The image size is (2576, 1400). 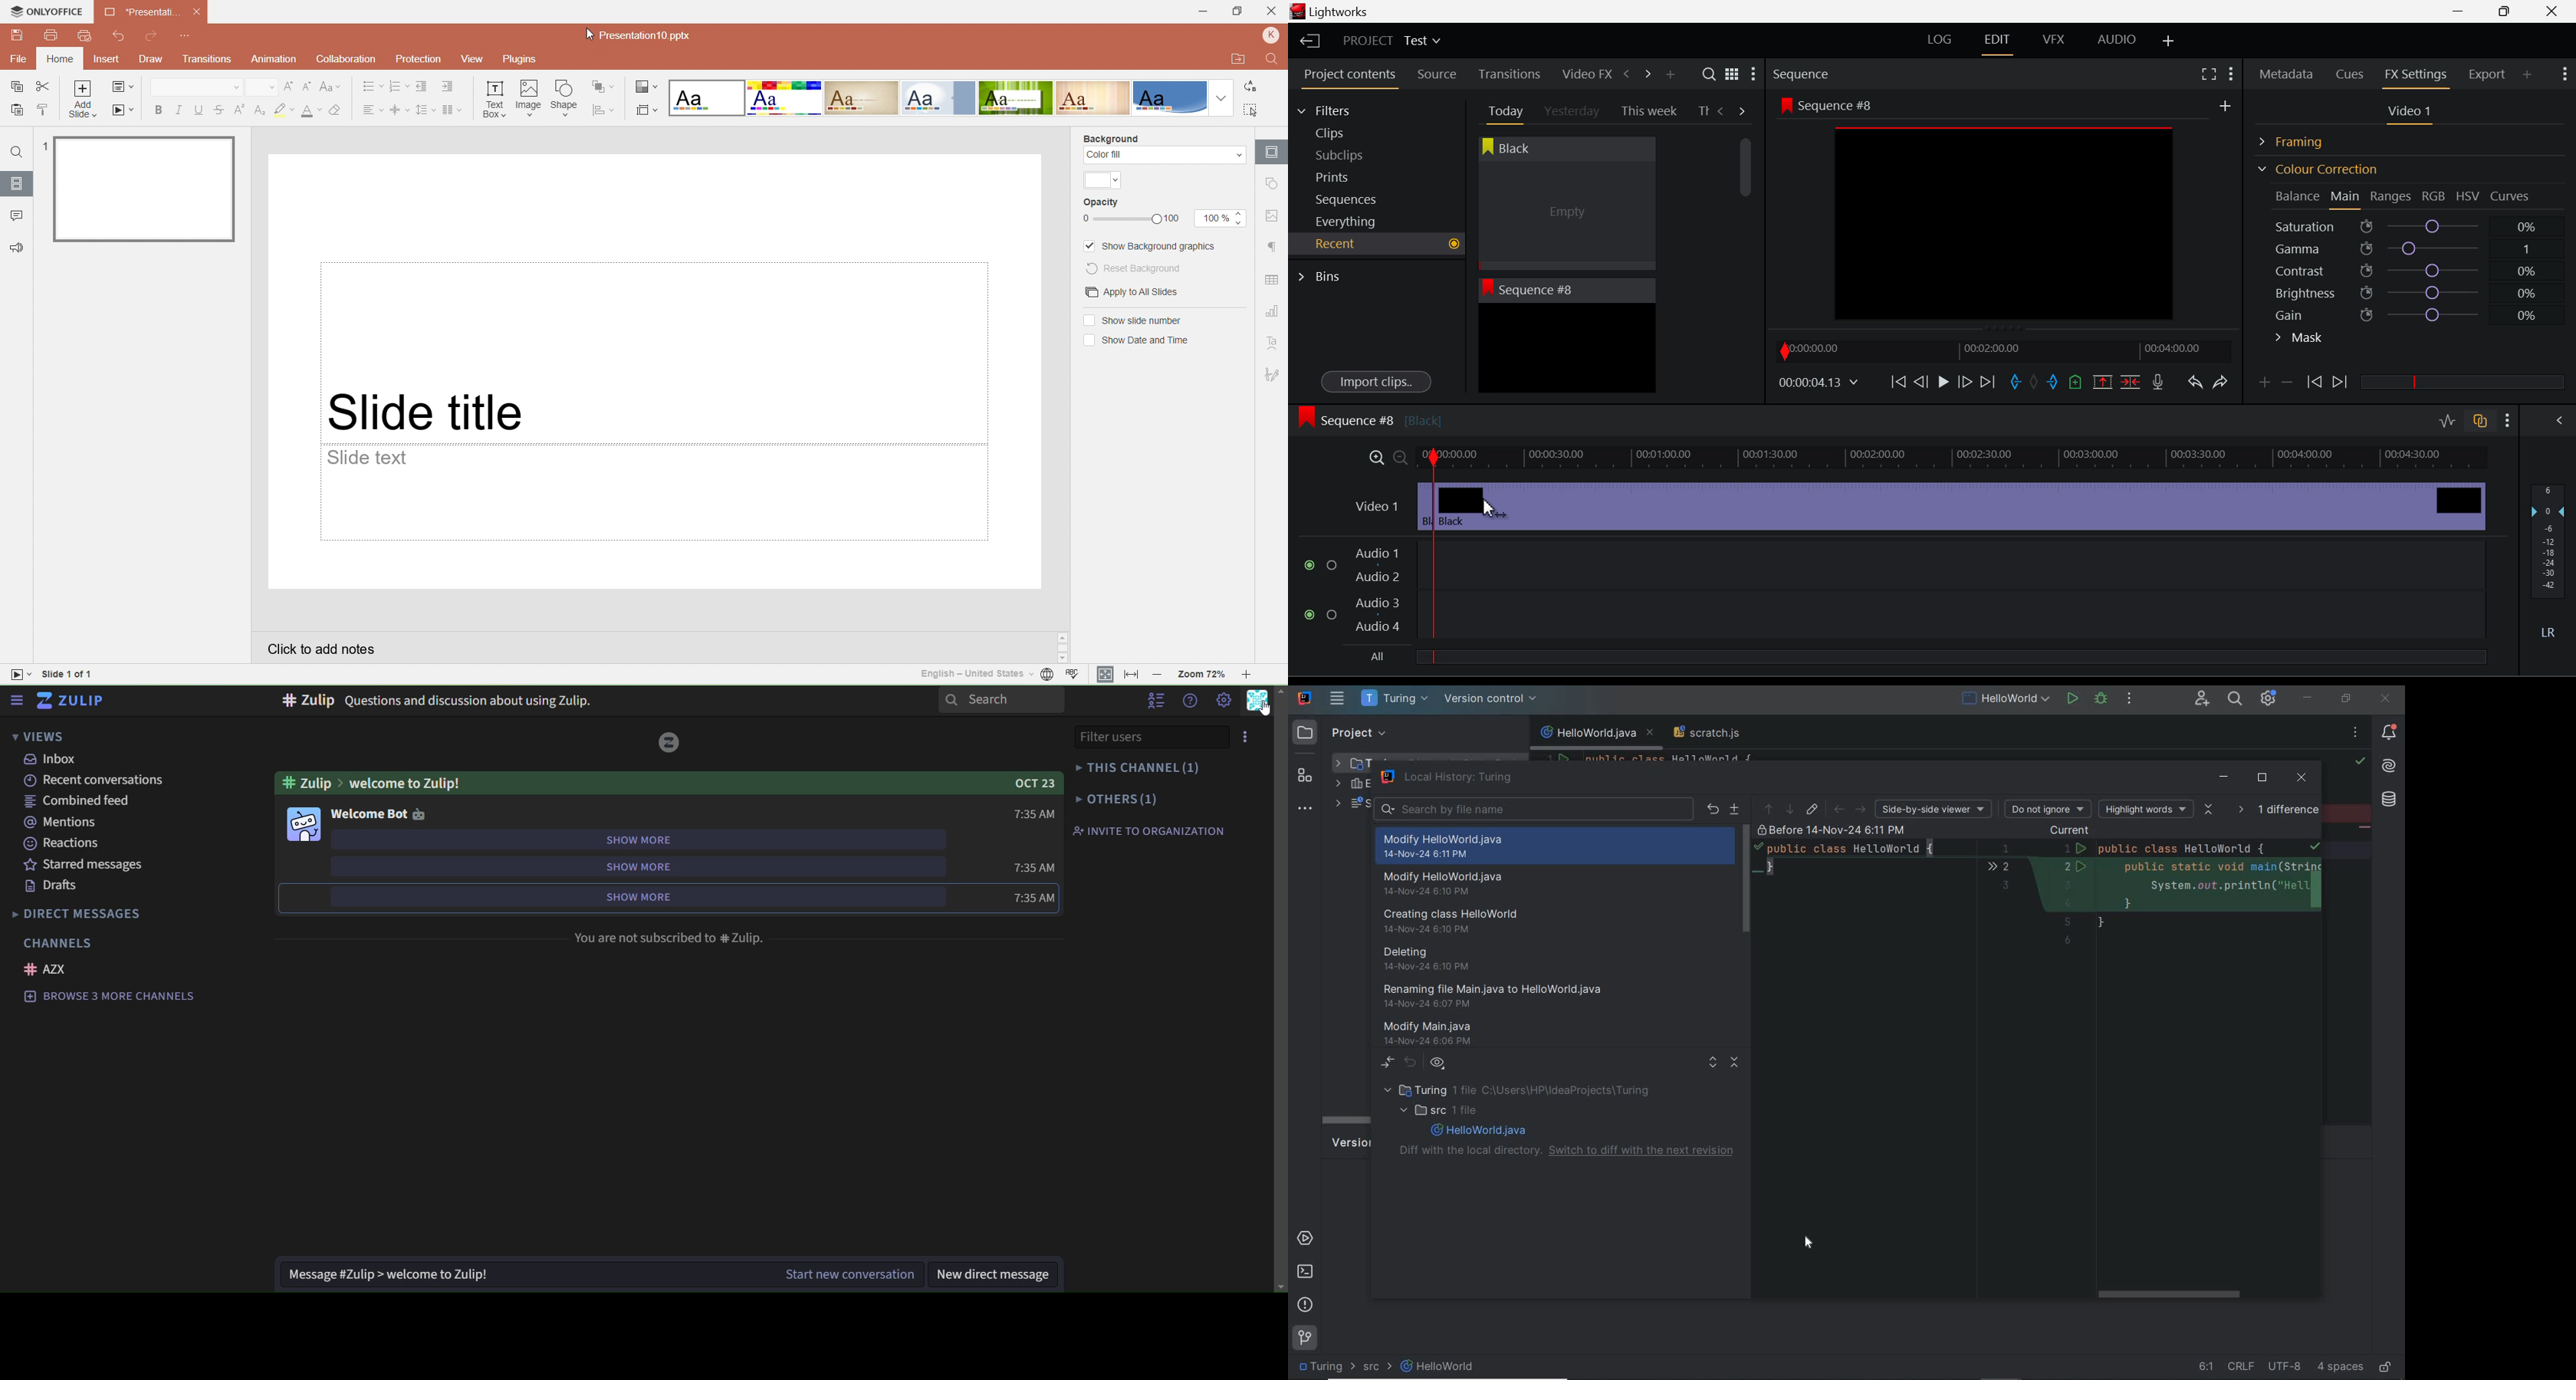 I want to click on Remove All Marks, so click(x=2035, y=384).